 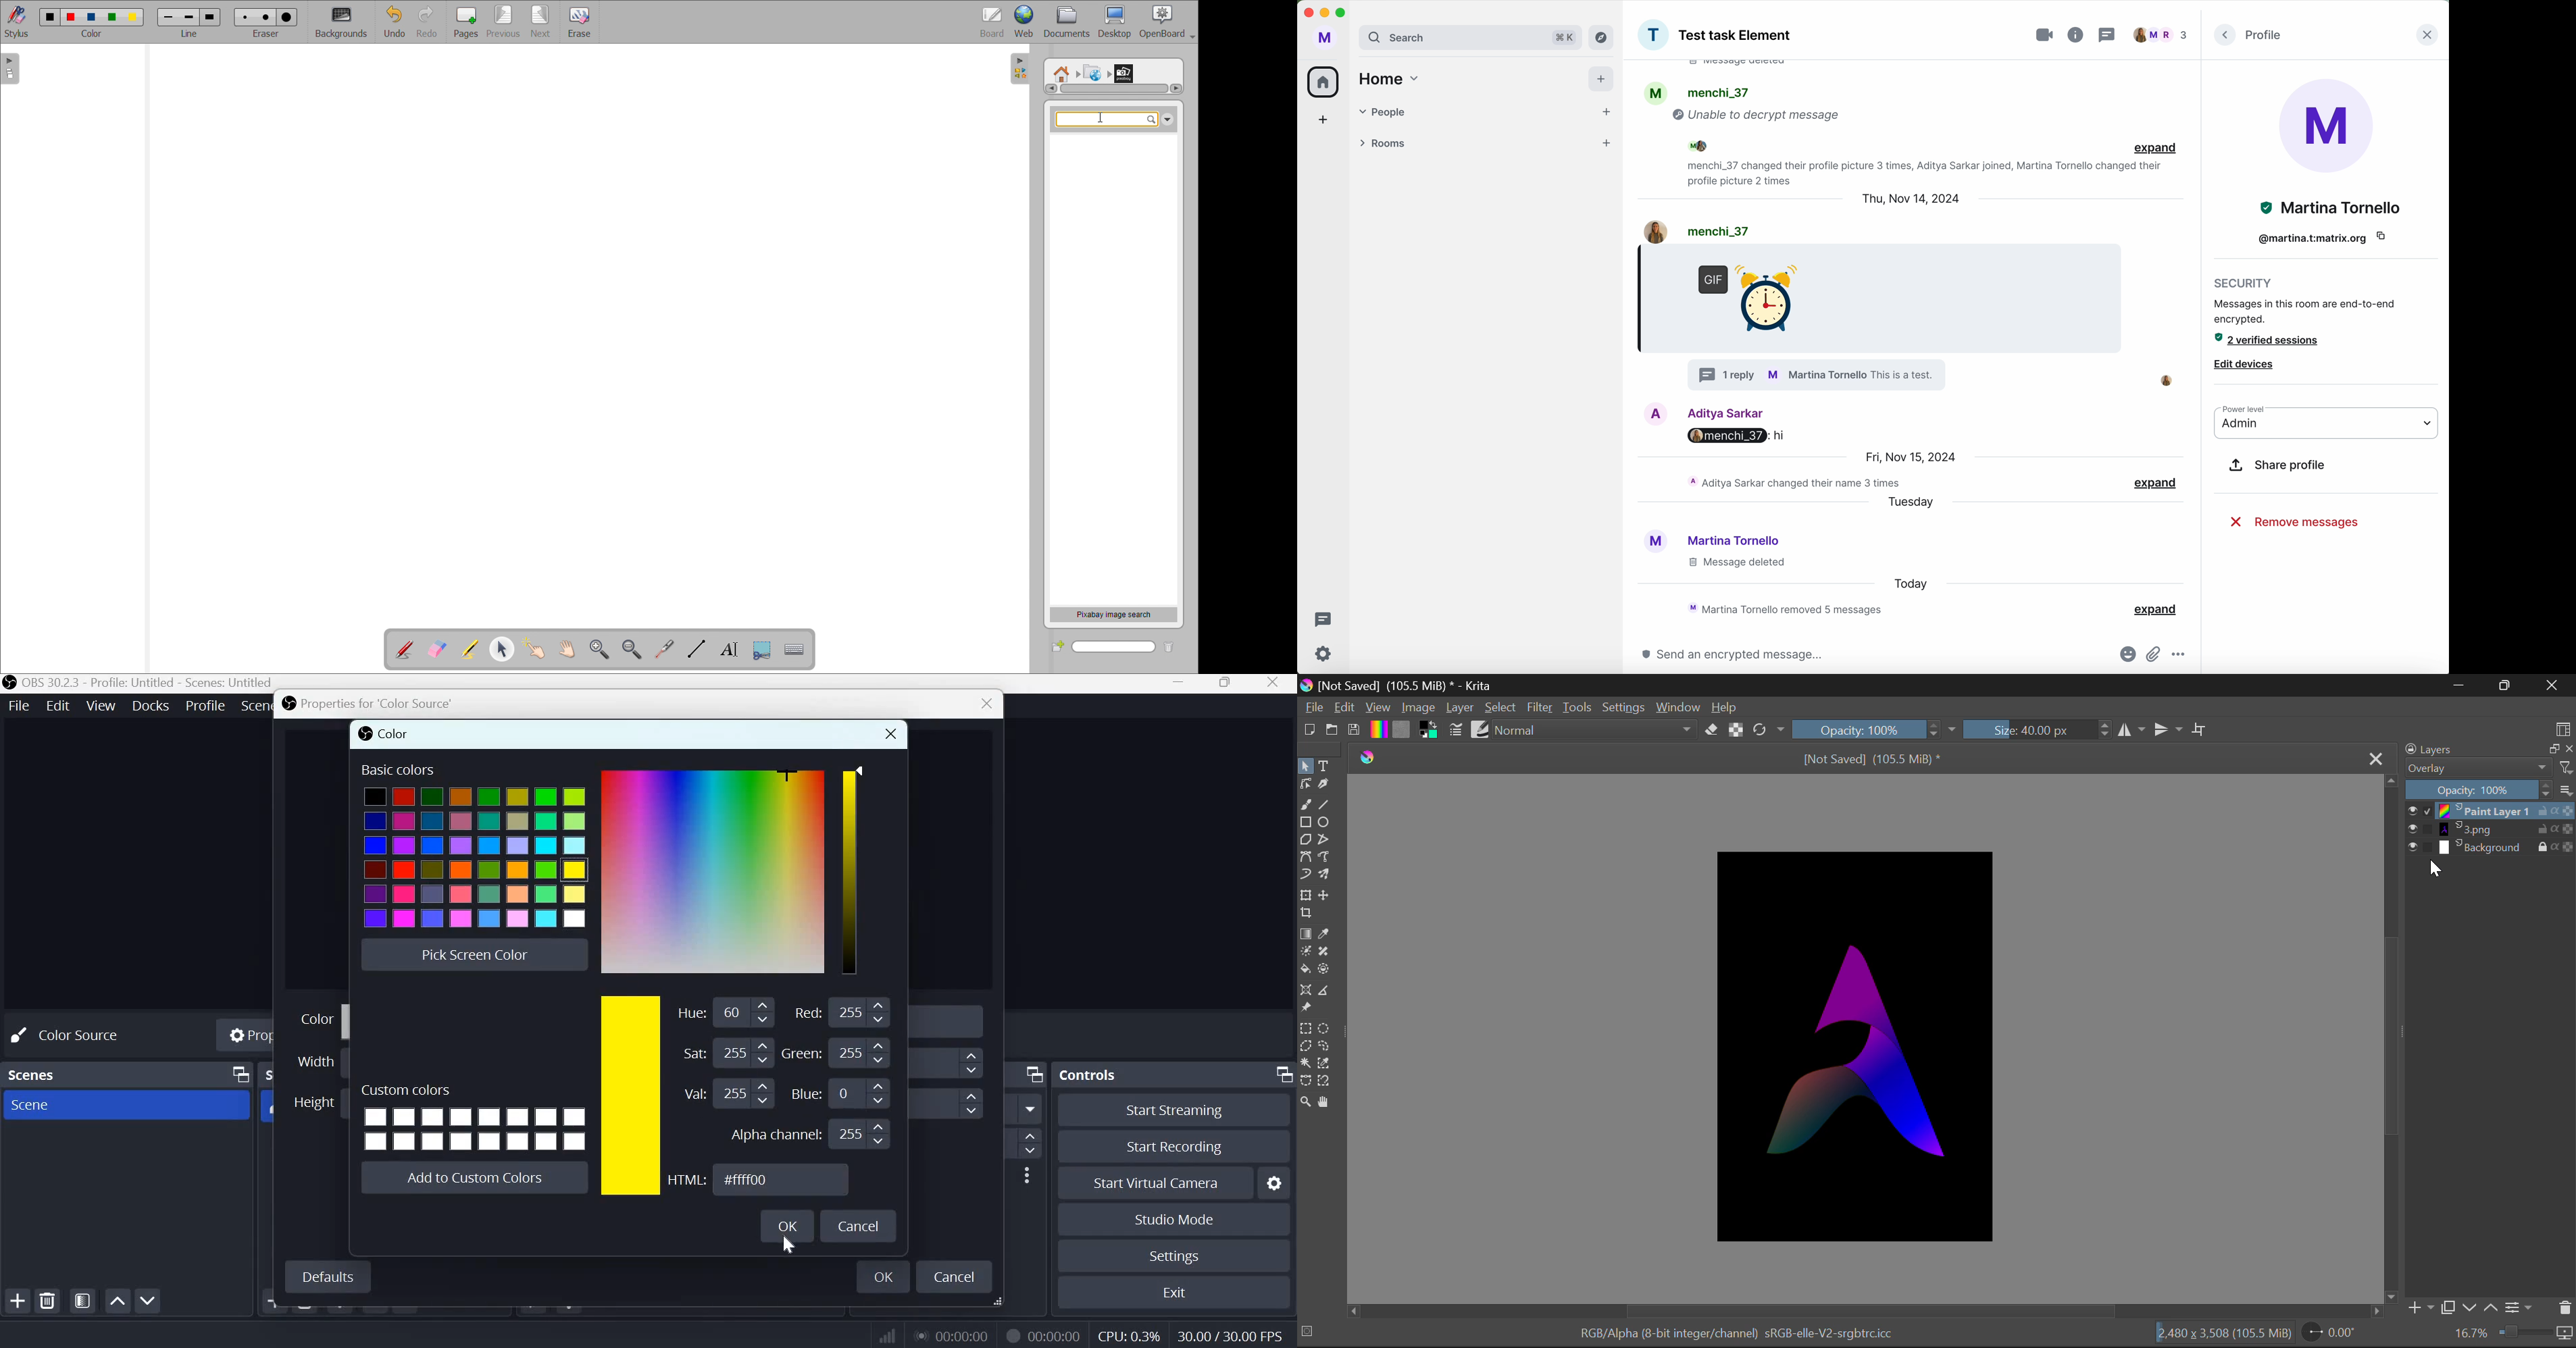 I want to click on date, so click(x=1909, y=457).